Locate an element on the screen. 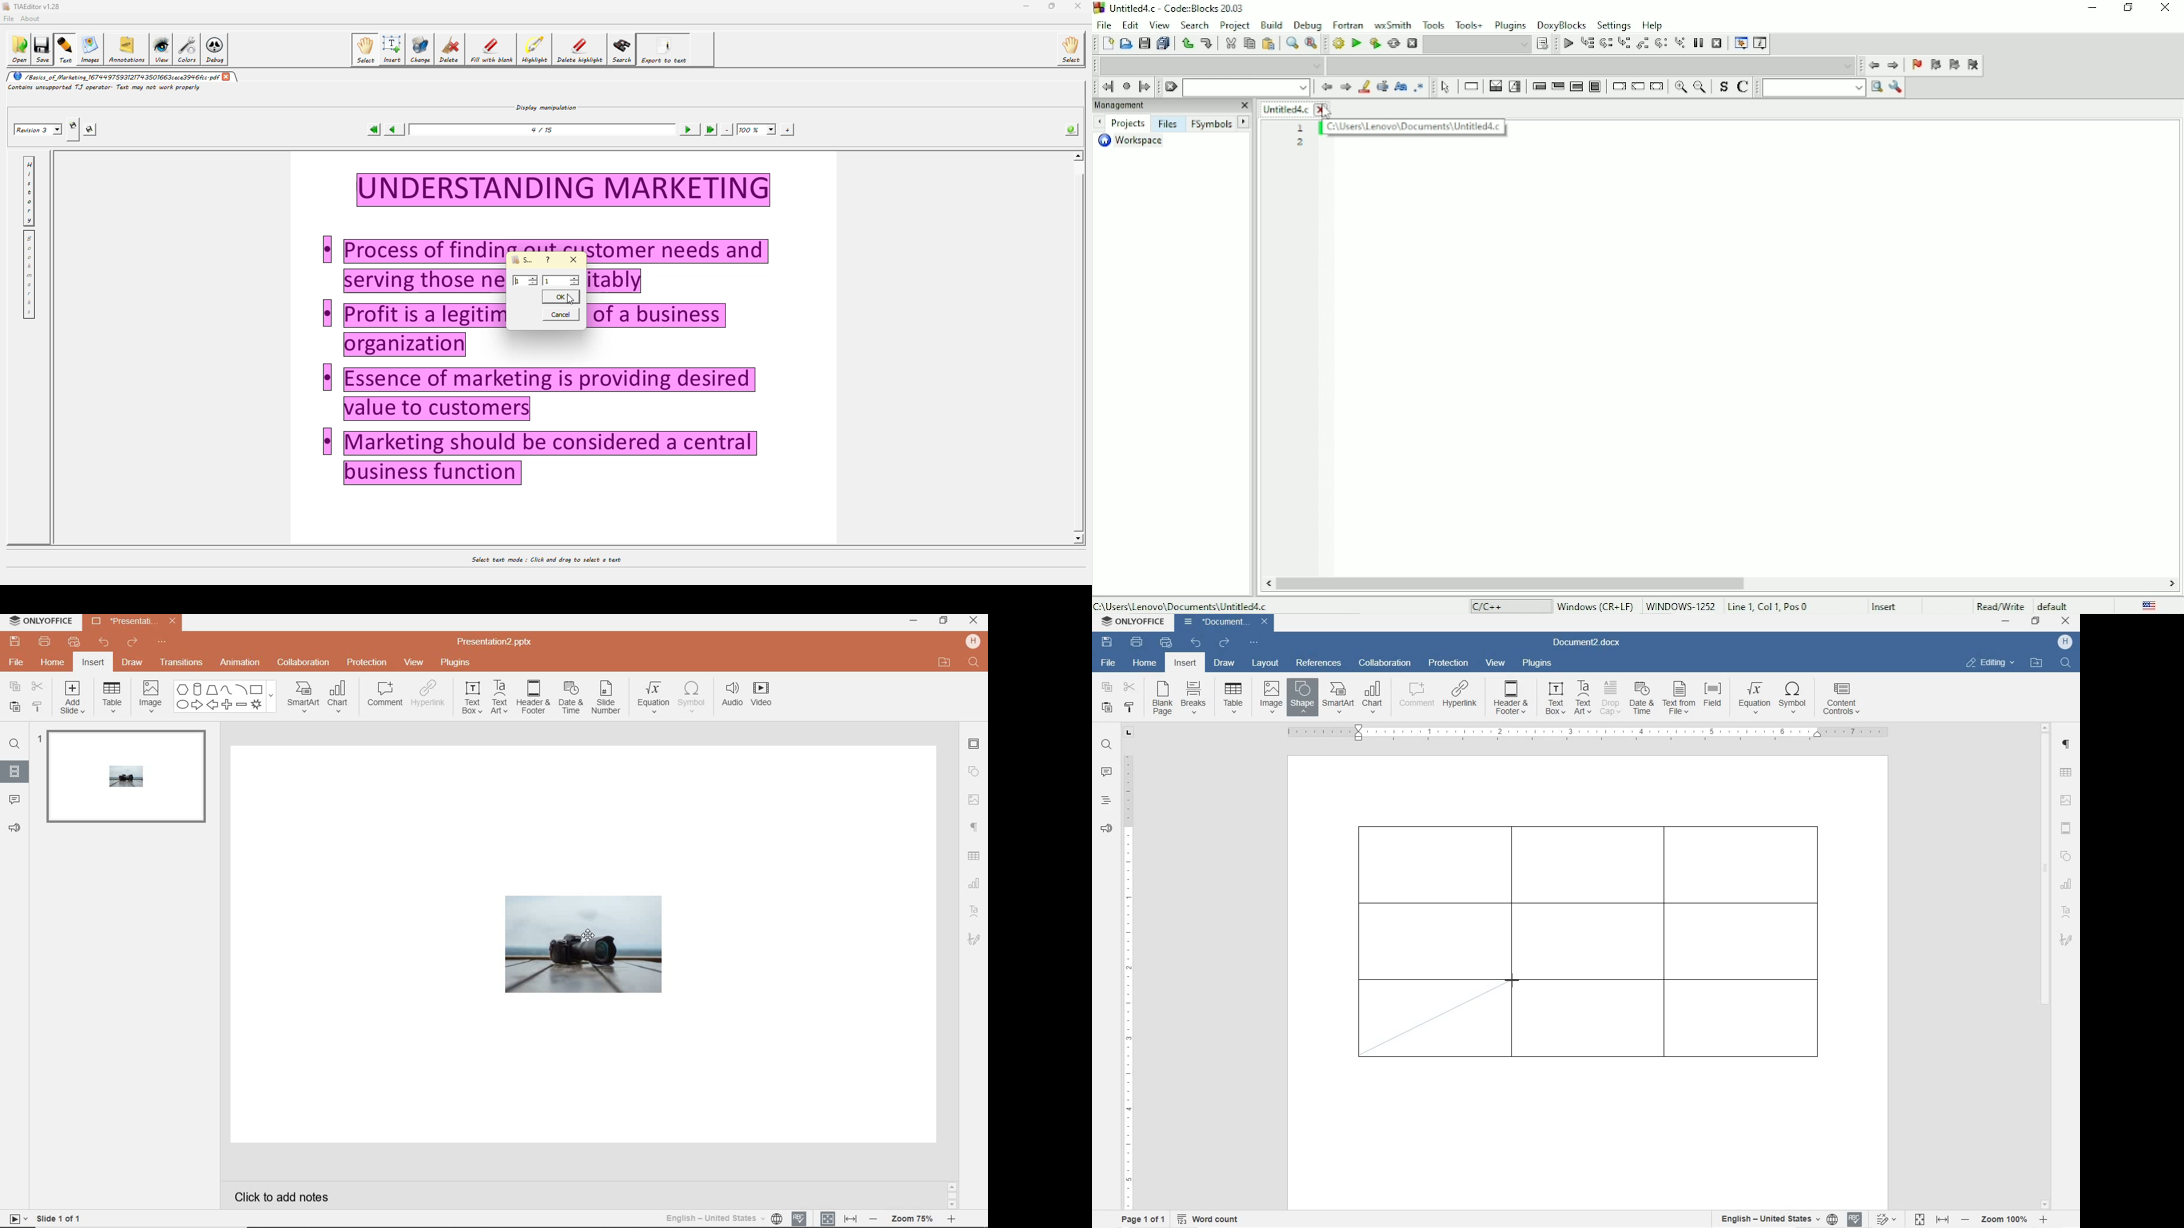 This screenshot has height=1232, width=2184. Exit condition loop is located at coordinates (1557, 87).